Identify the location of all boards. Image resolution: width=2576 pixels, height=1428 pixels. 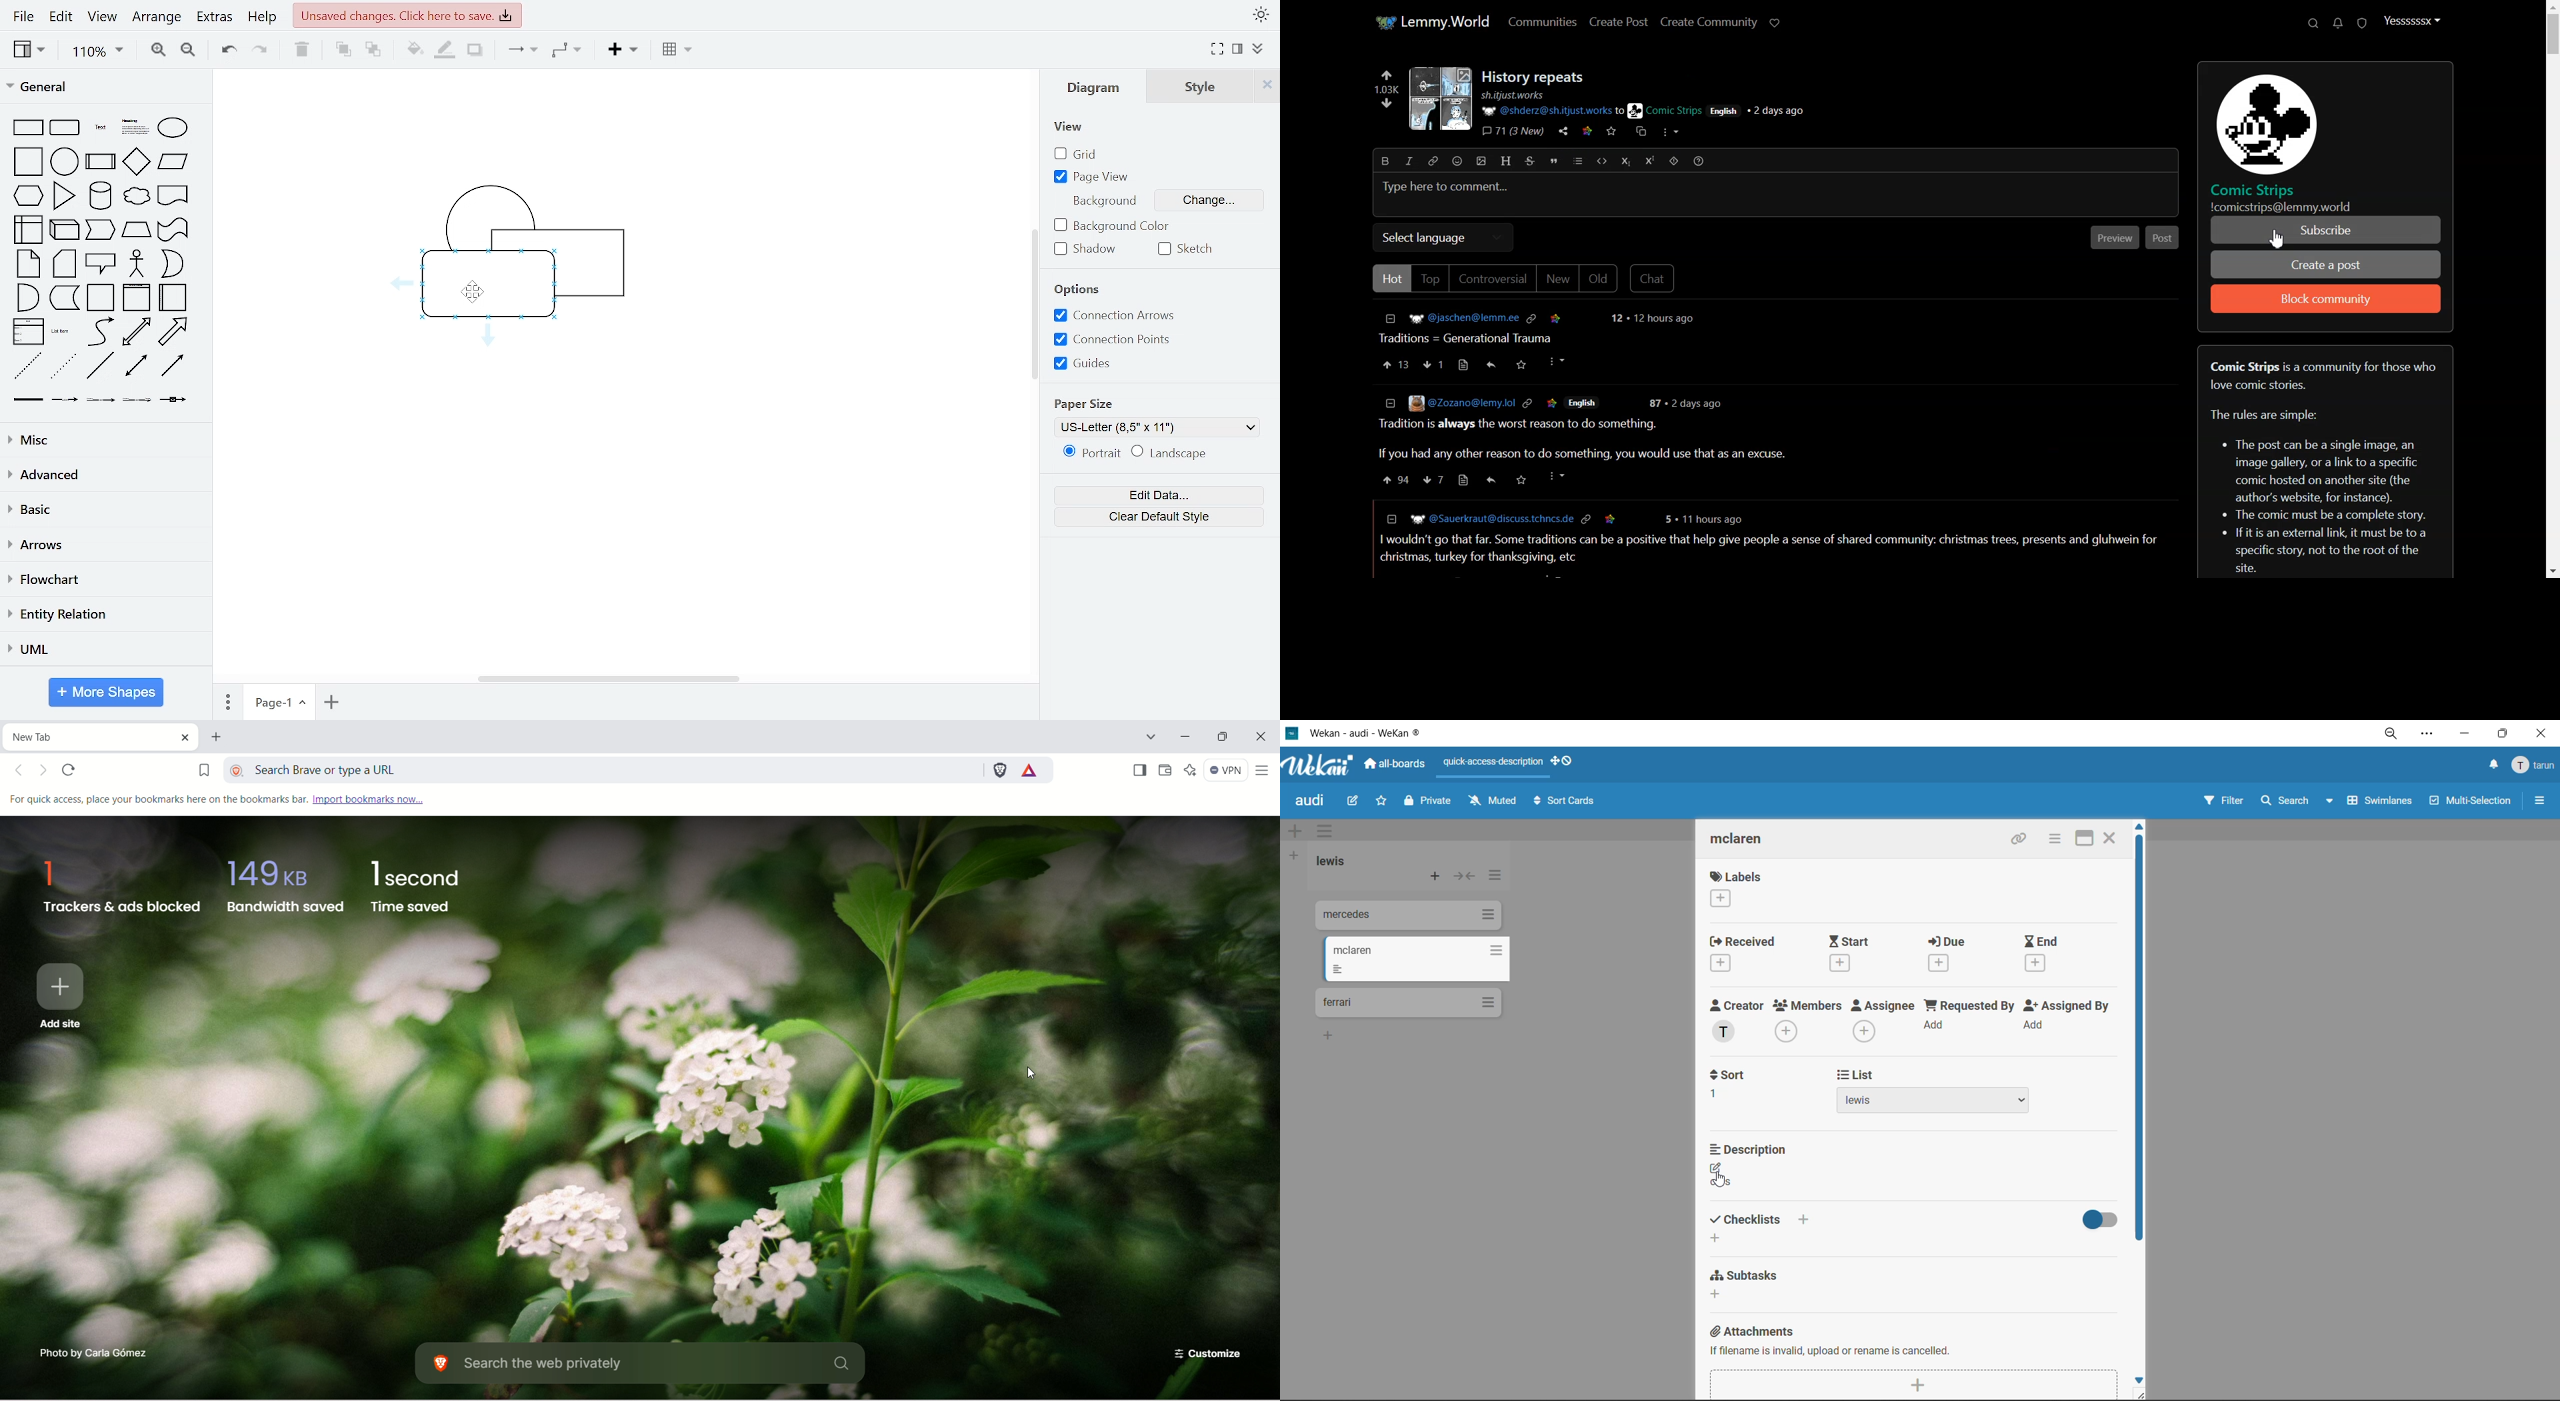
(1395, 764).